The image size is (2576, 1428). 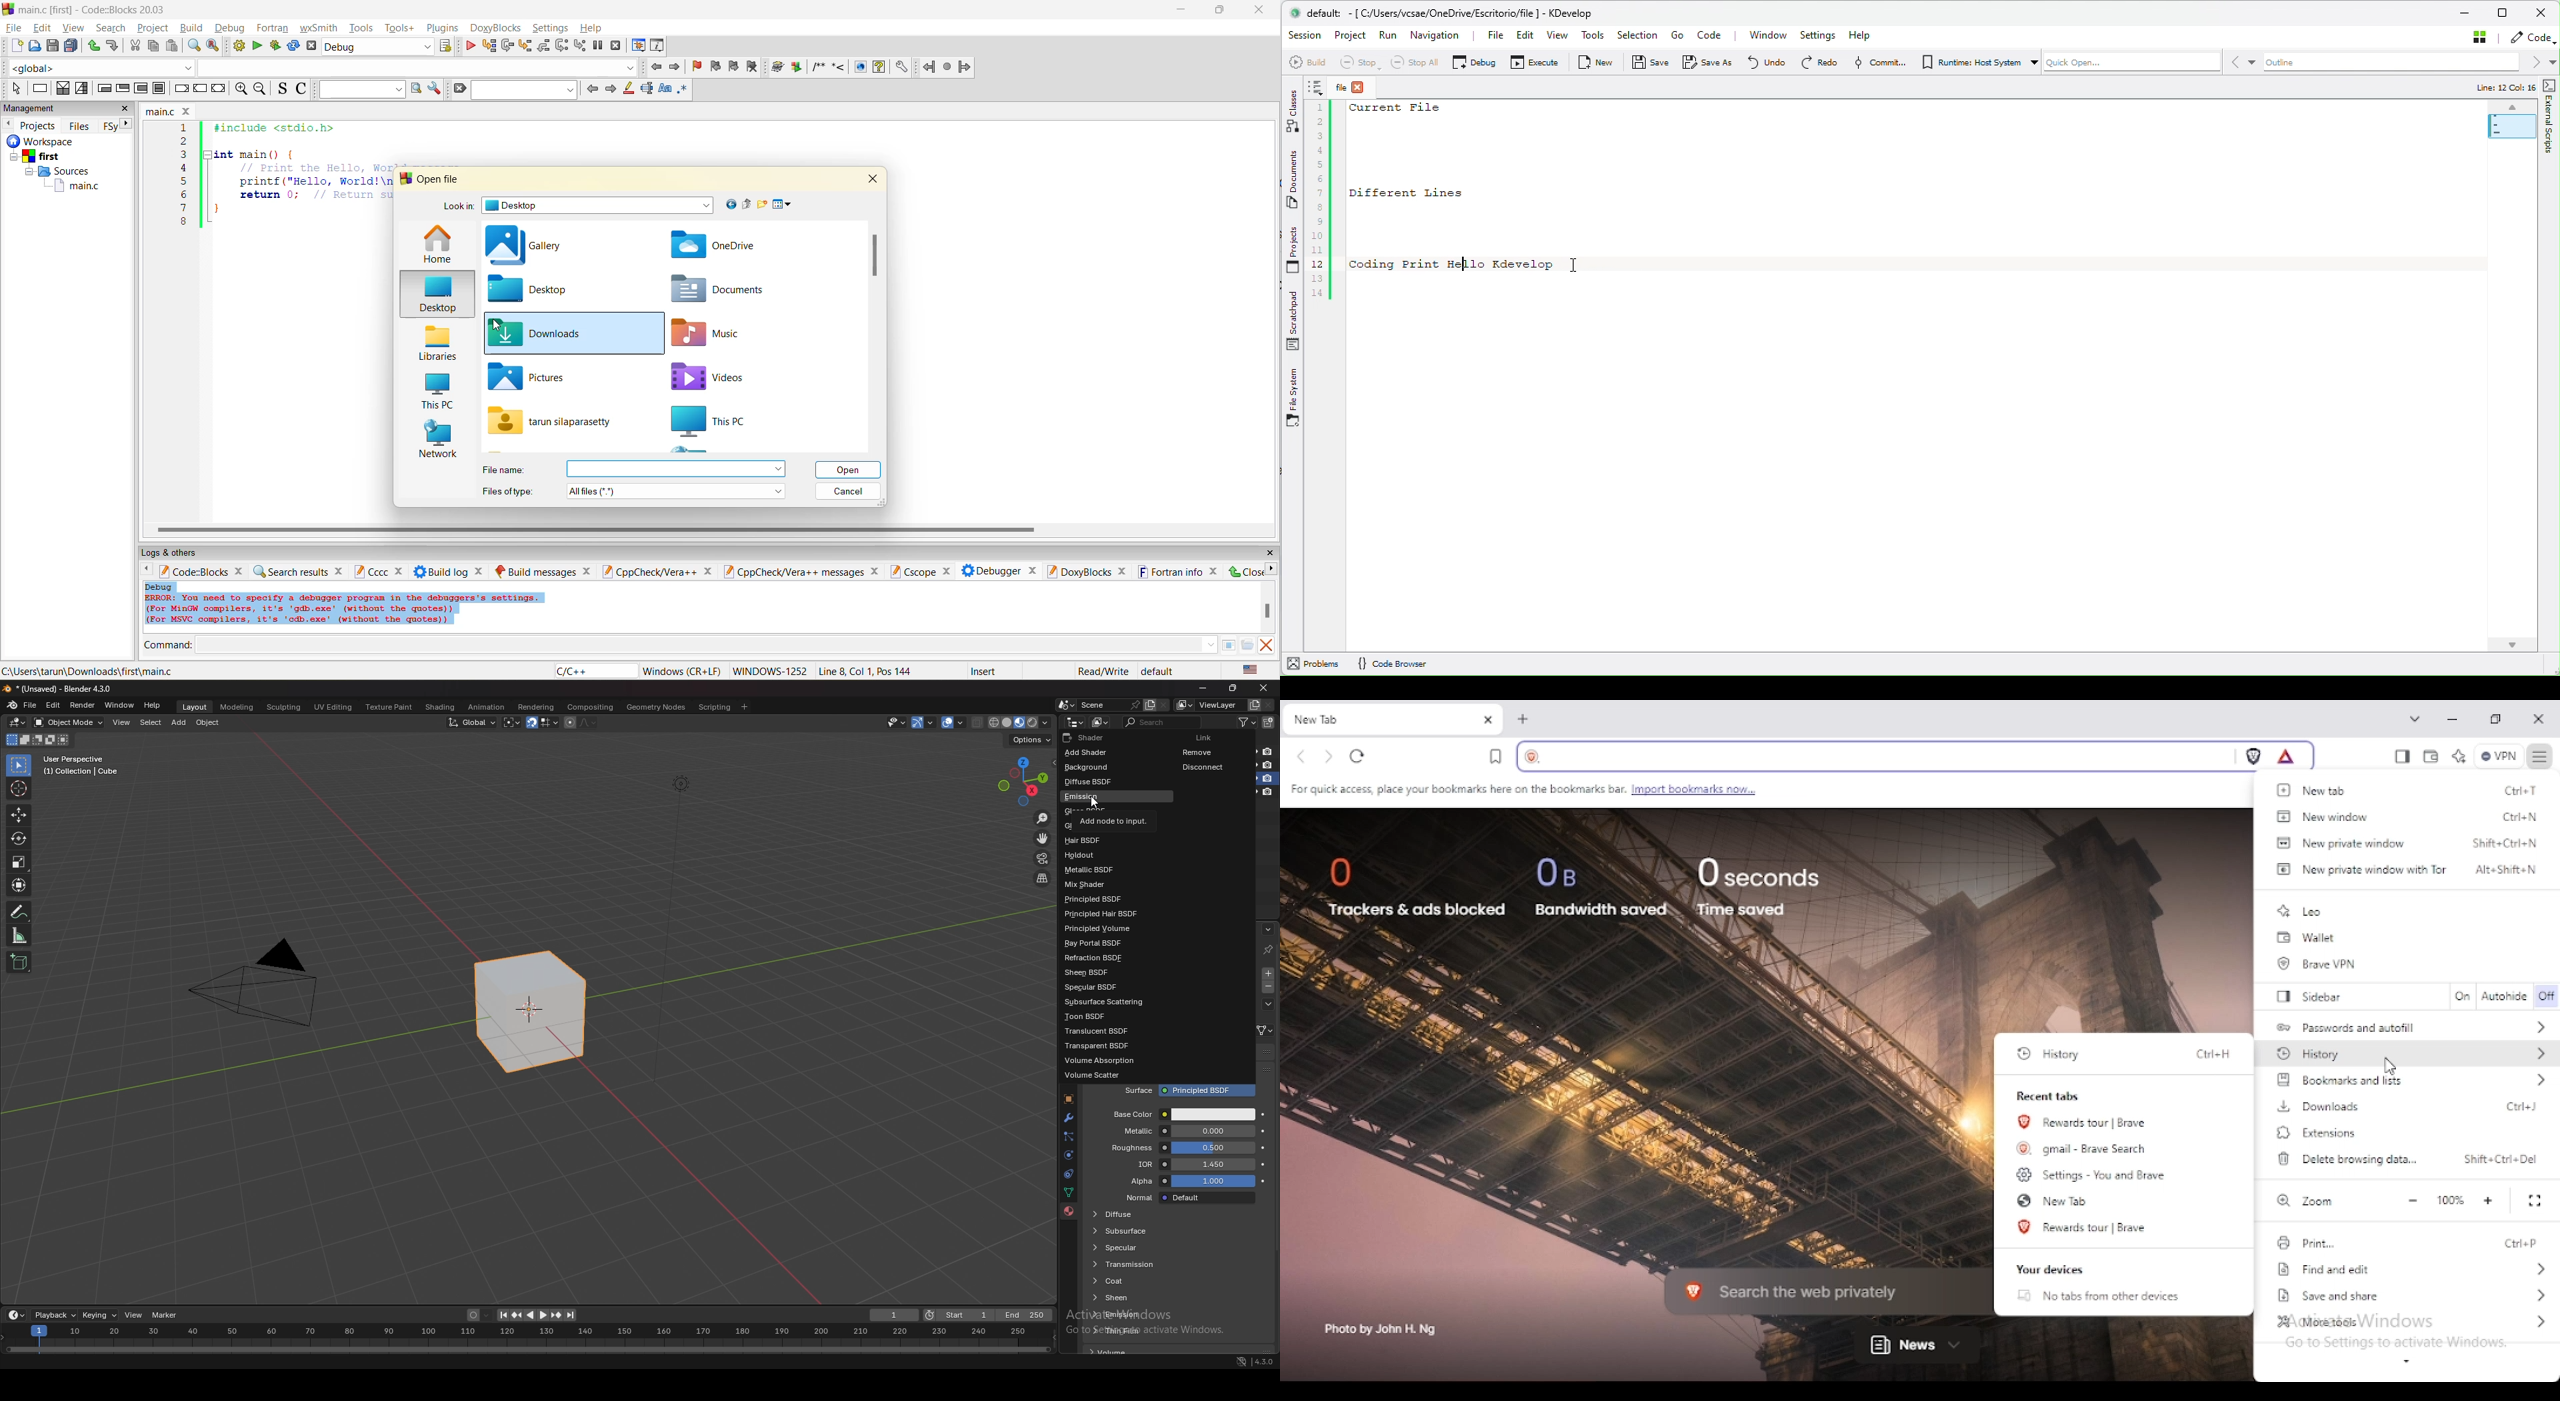 What do you see at coordinates (488, 46) in the screenshot?
I see `run to cursor` at bounding box center [488, 46].